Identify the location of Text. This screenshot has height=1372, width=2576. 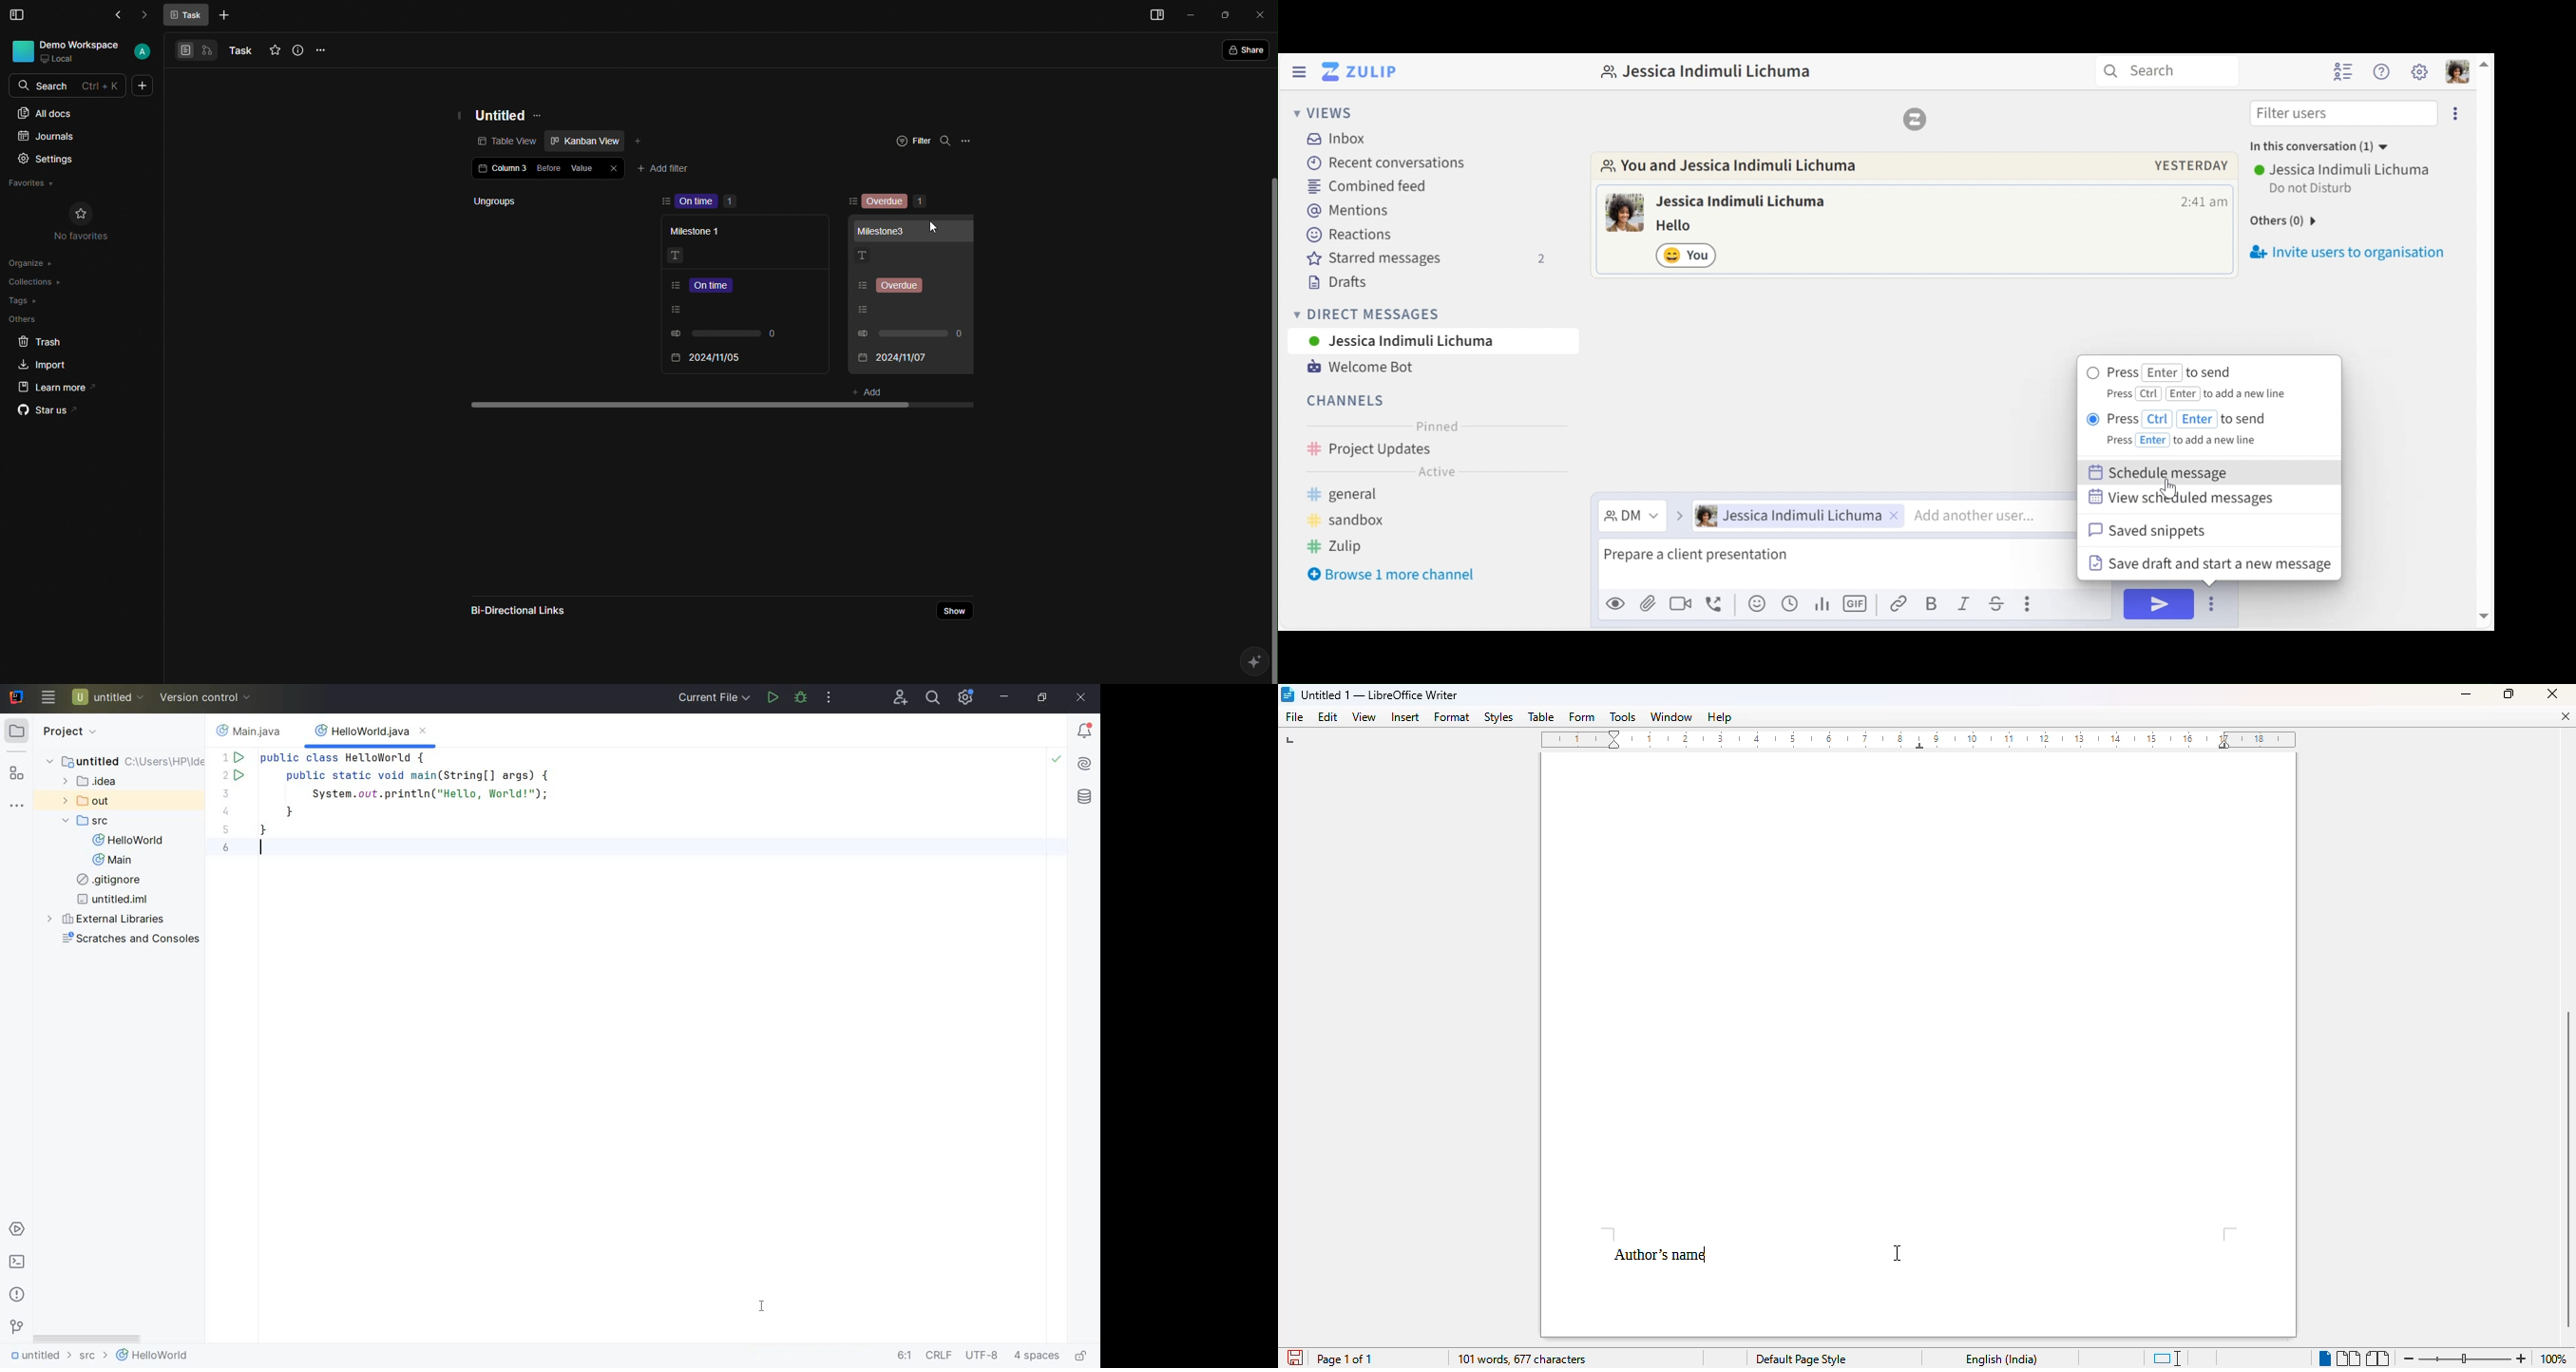
(863, 256).